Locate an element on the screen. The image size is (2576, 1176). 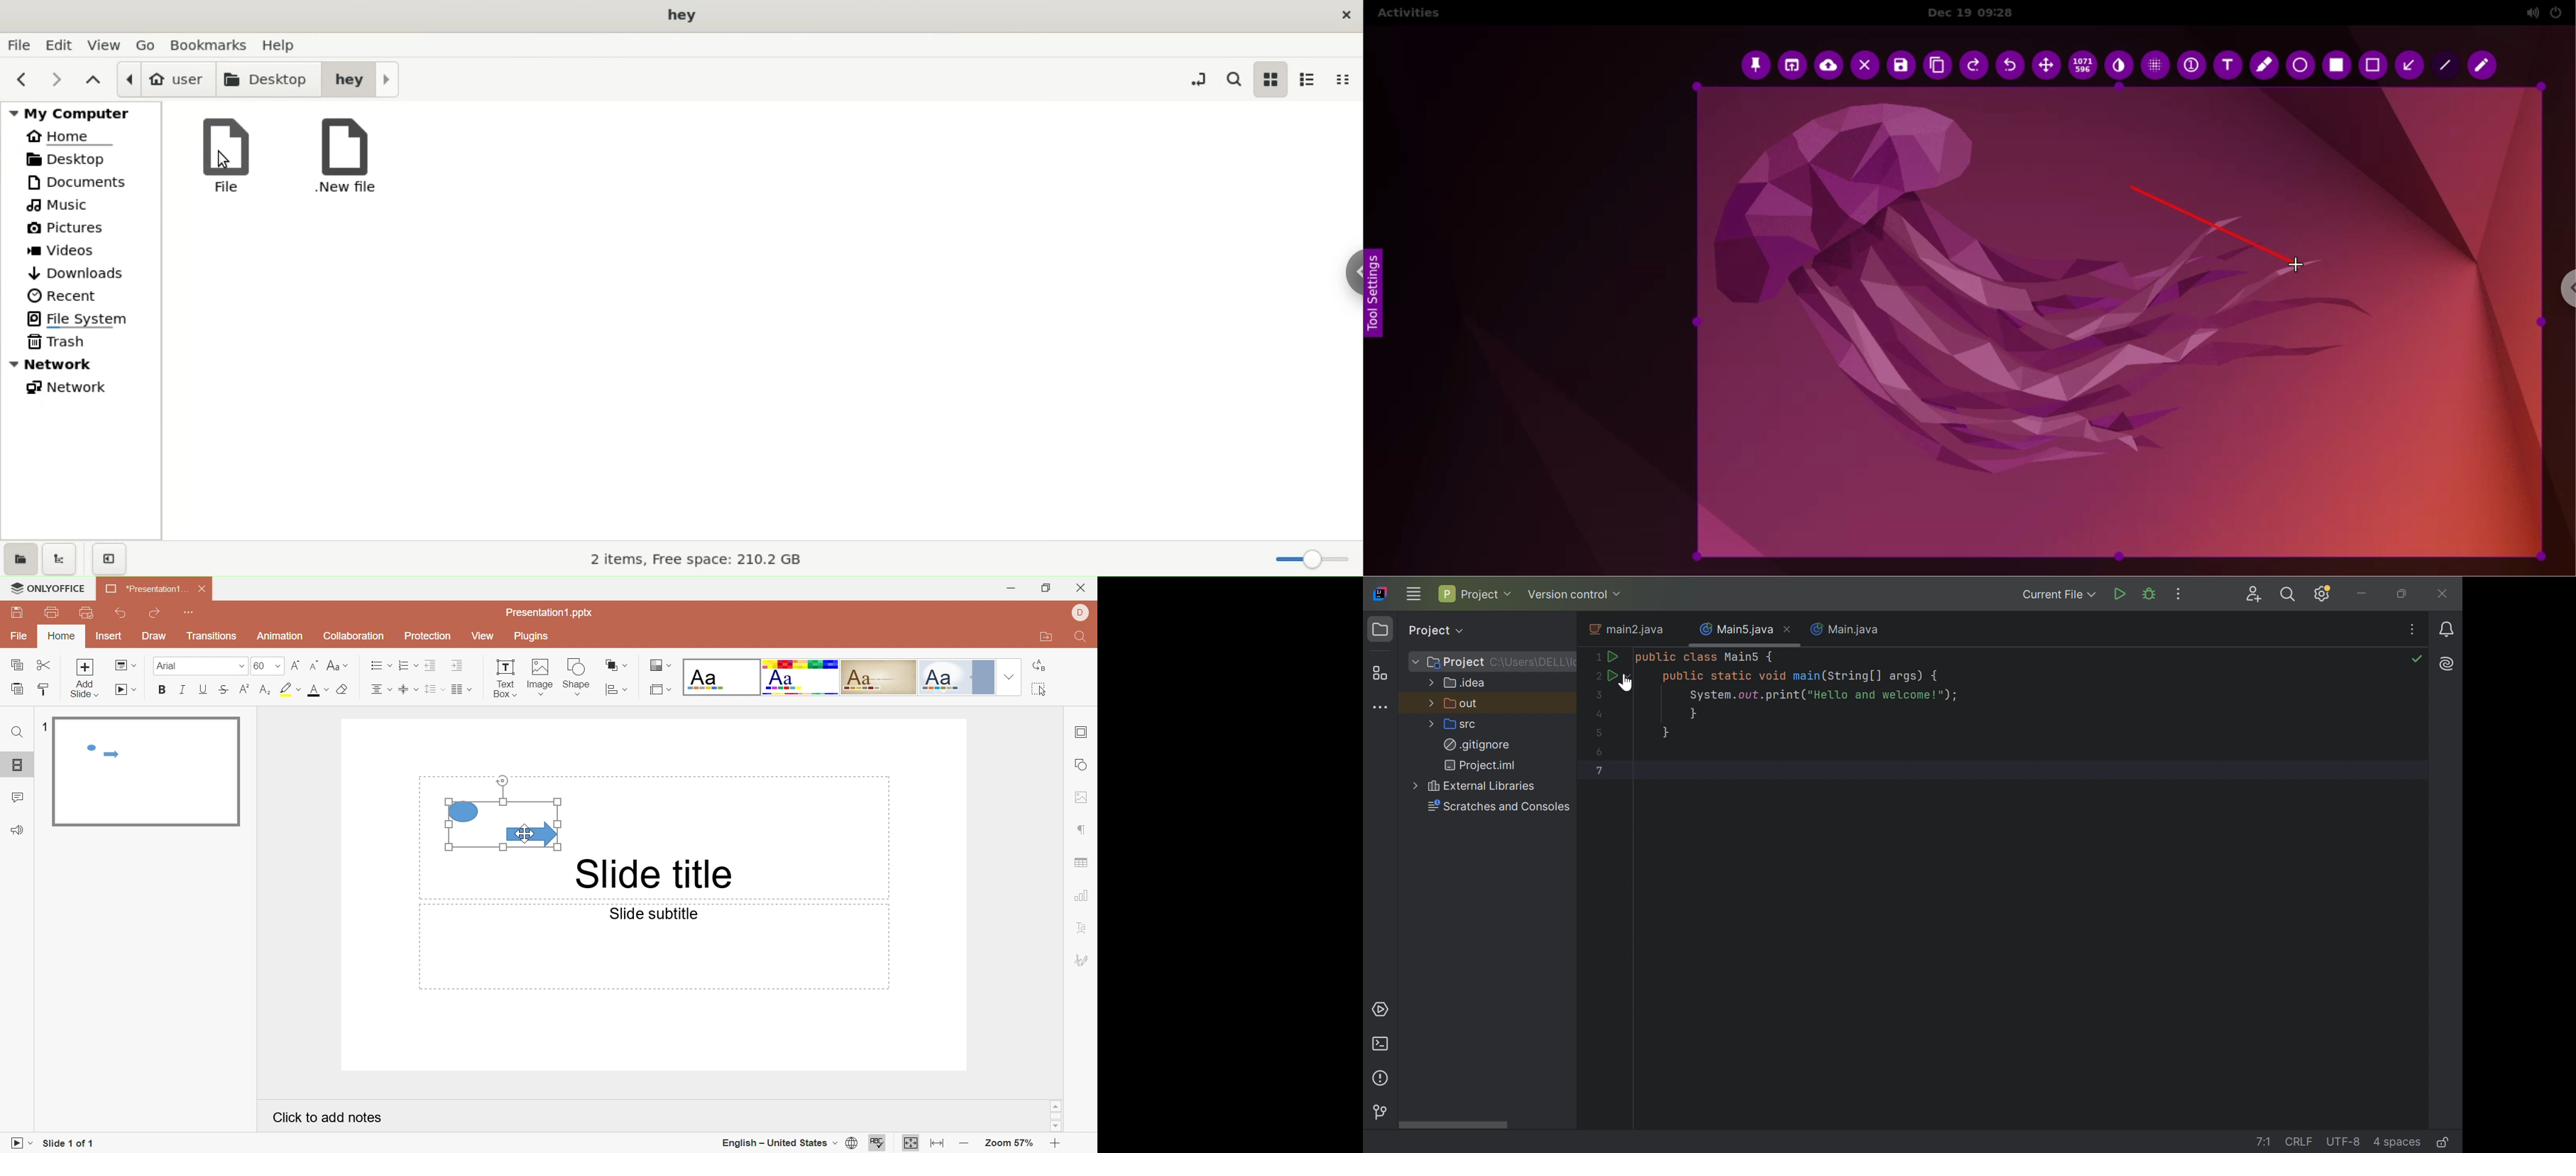
Drop Down is located at coordinates (1008, 676).